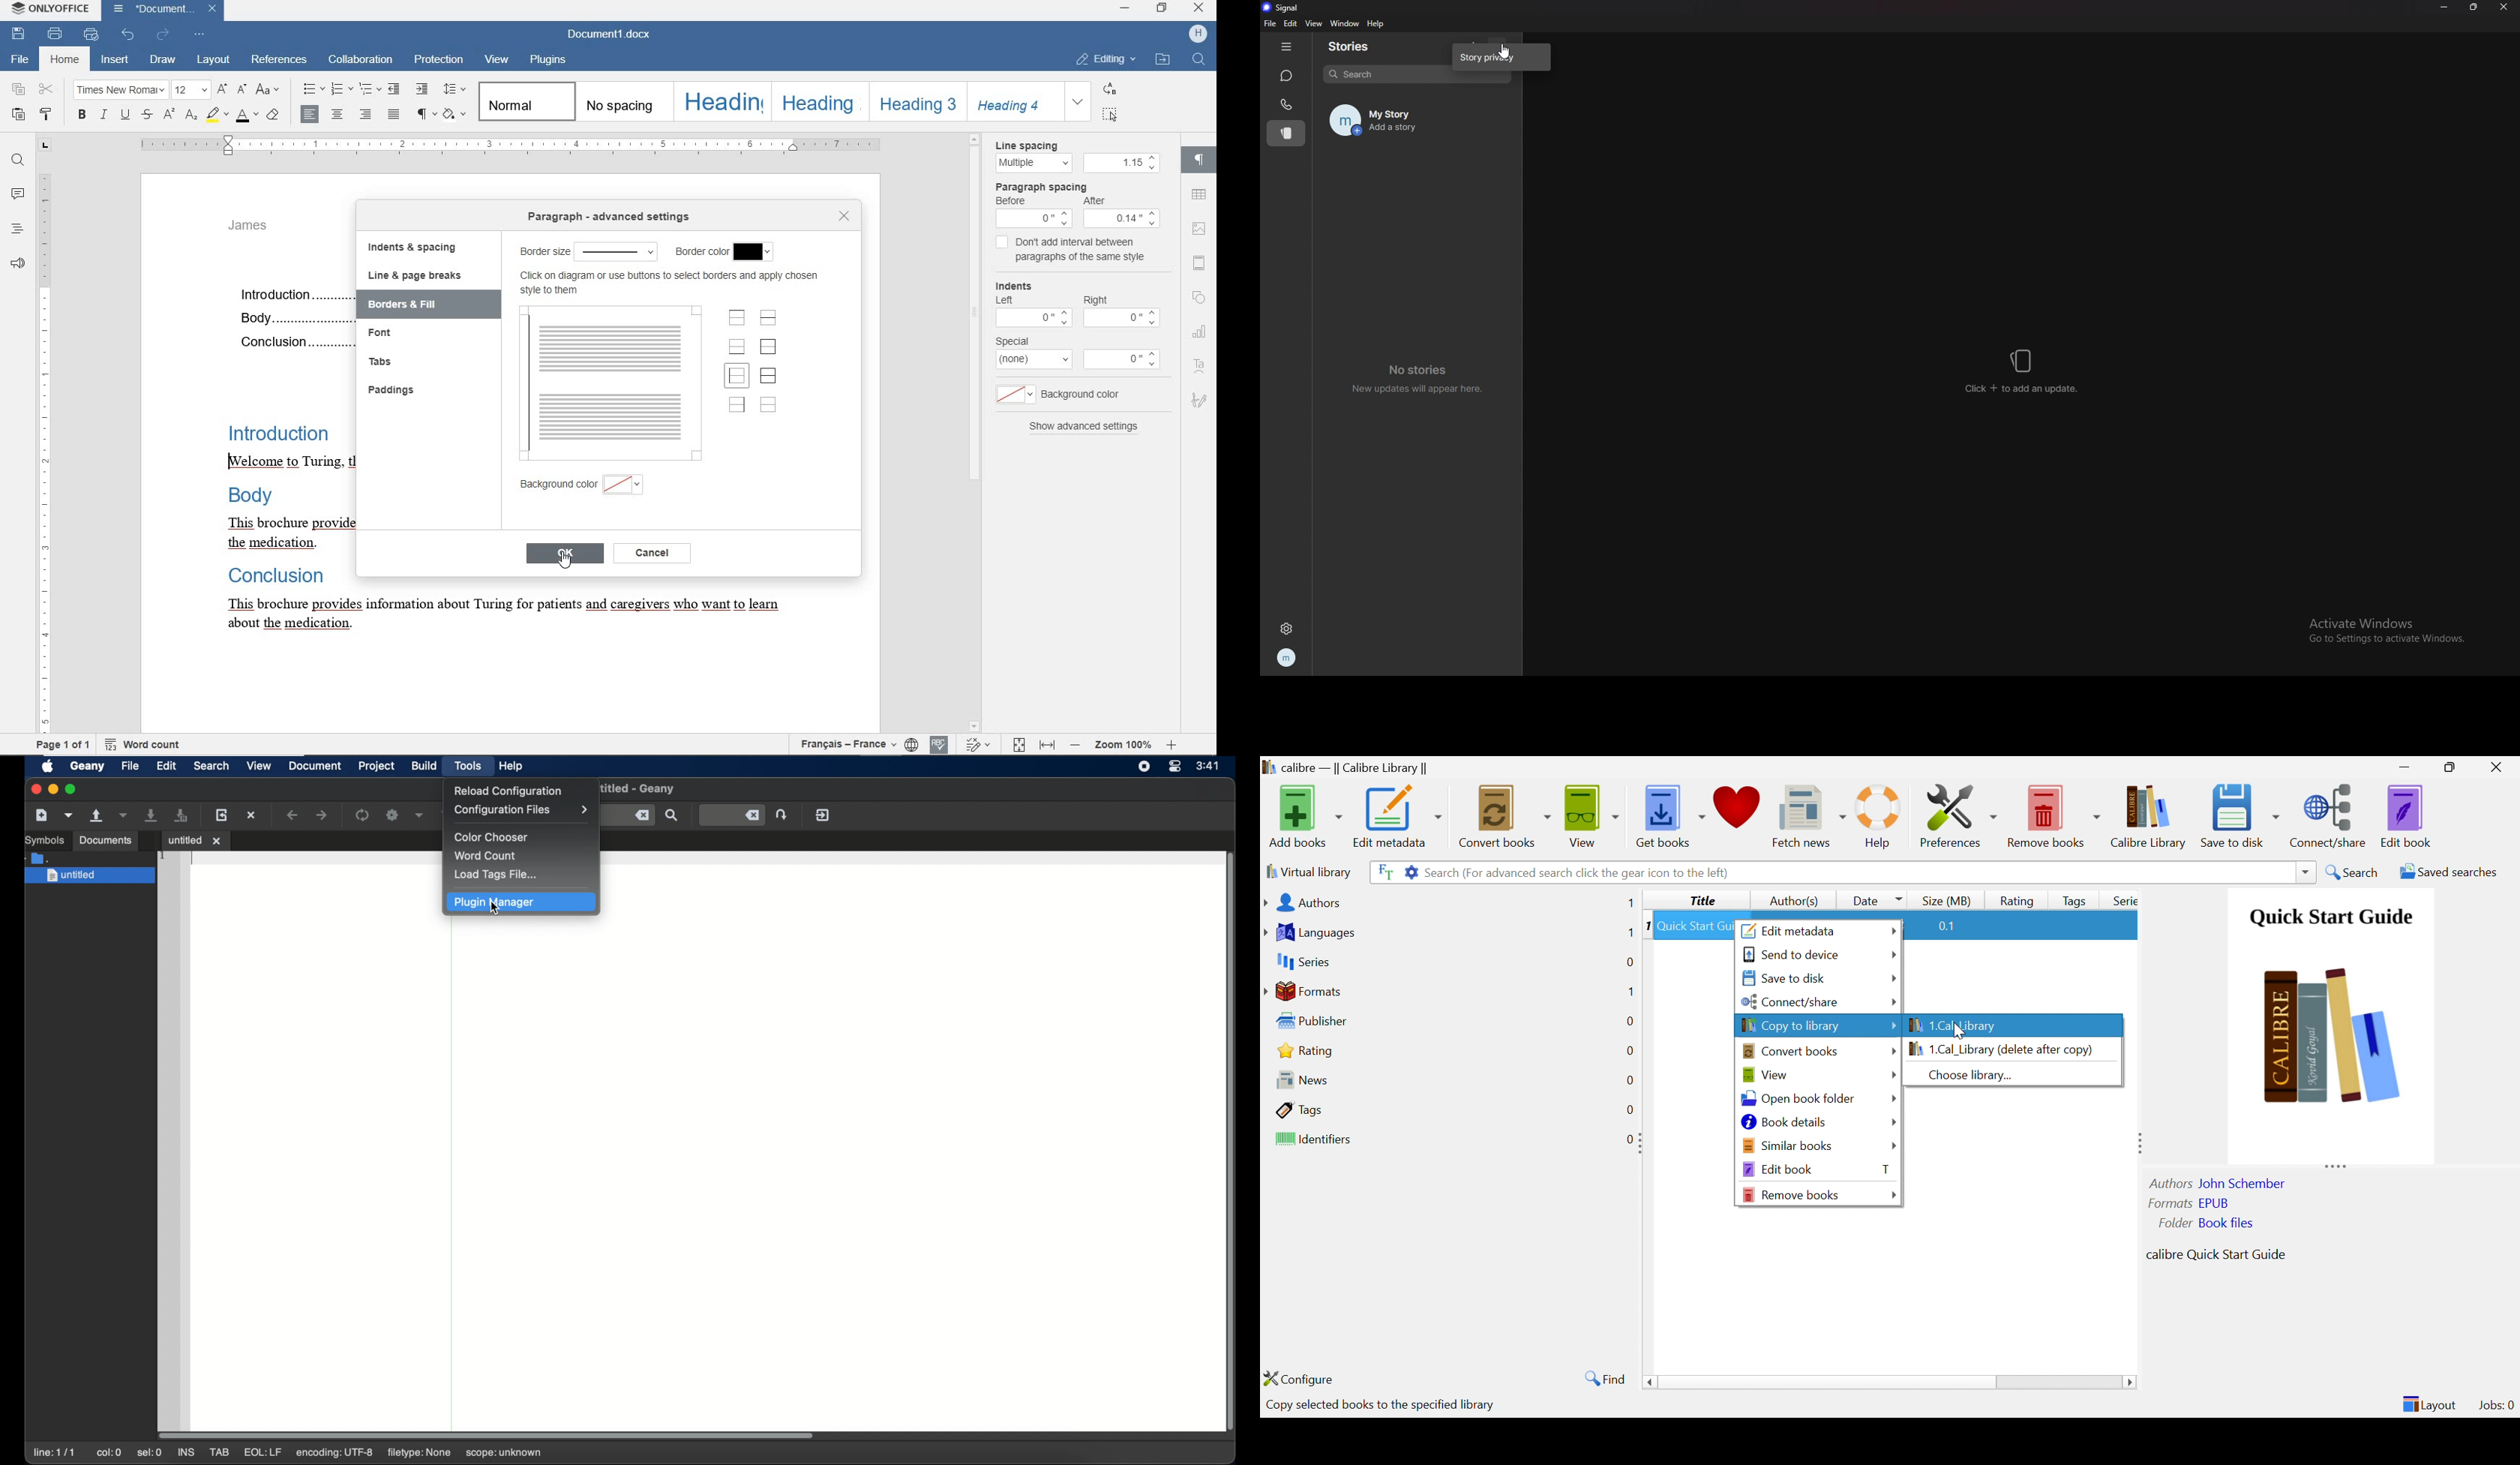 Image resolution: width=2520 pixels, height=1484 pixels. What do you see at coordinates (425, 114) in the screenshot?
I see `nonprinting characters` at bounding box center [425, 114].